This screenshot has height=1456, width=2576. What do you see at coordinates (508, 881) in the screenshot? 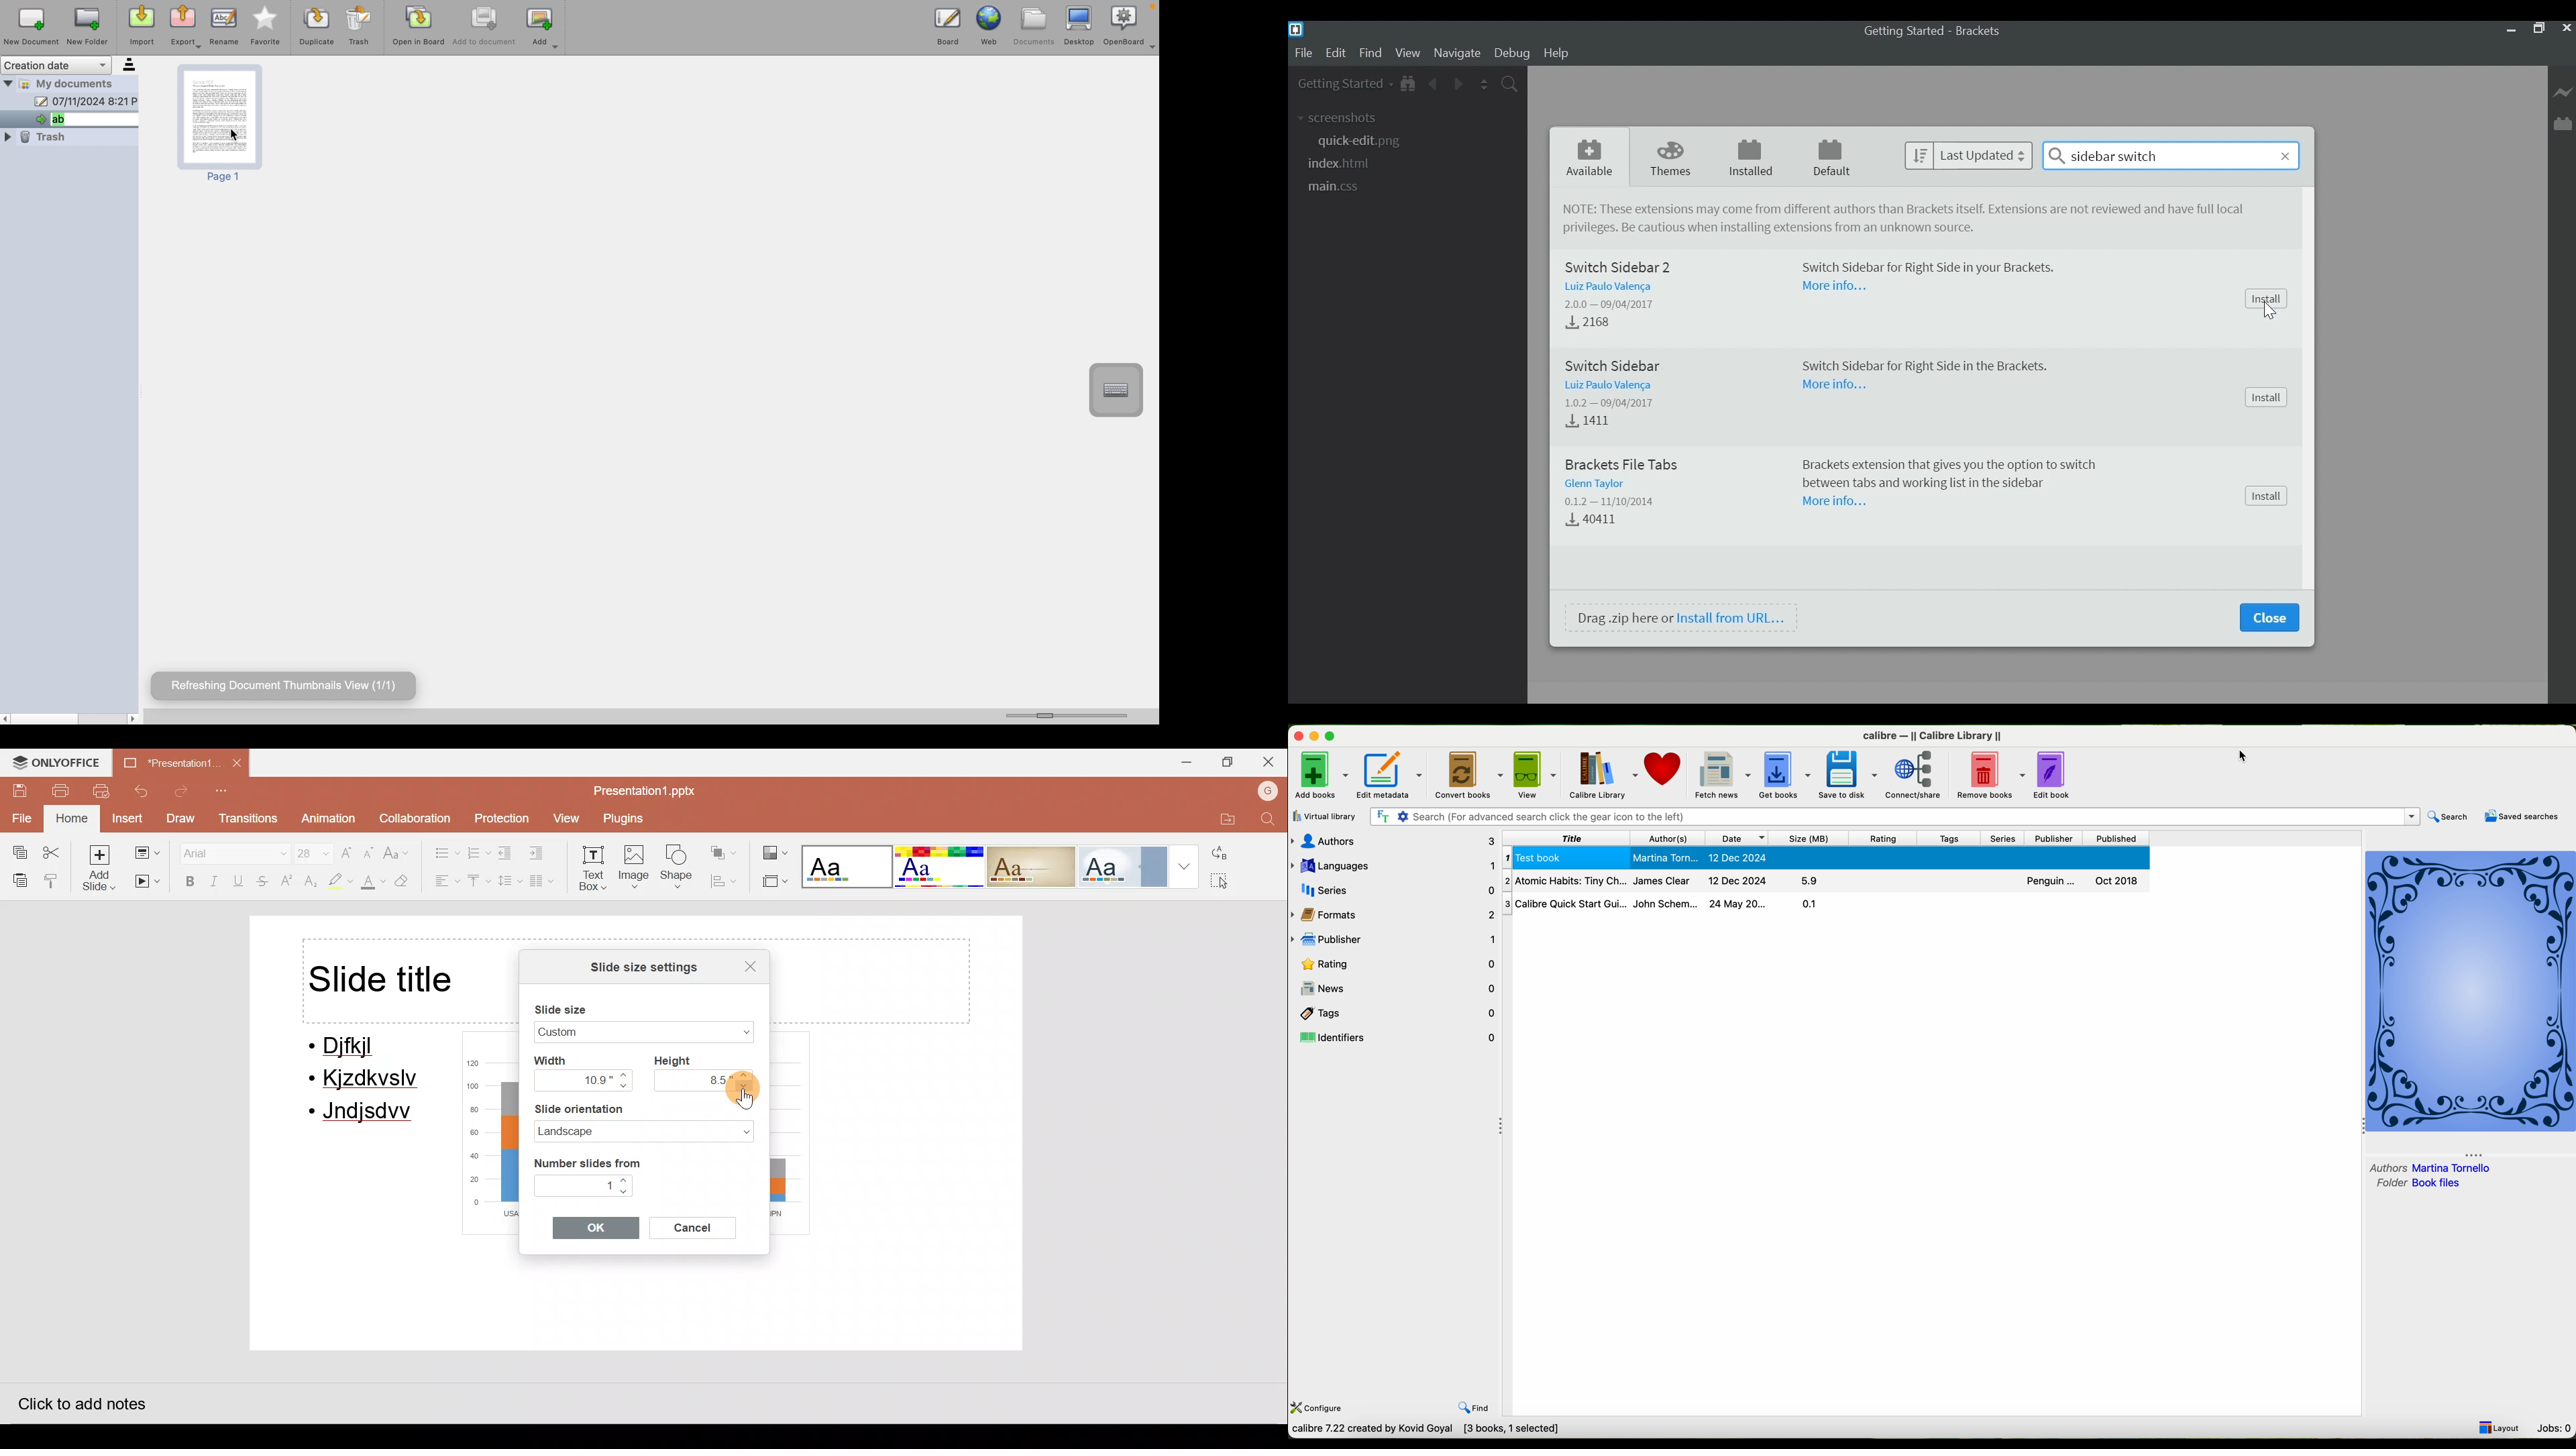
I see `Line spacing` at bounding box center [508, 881].